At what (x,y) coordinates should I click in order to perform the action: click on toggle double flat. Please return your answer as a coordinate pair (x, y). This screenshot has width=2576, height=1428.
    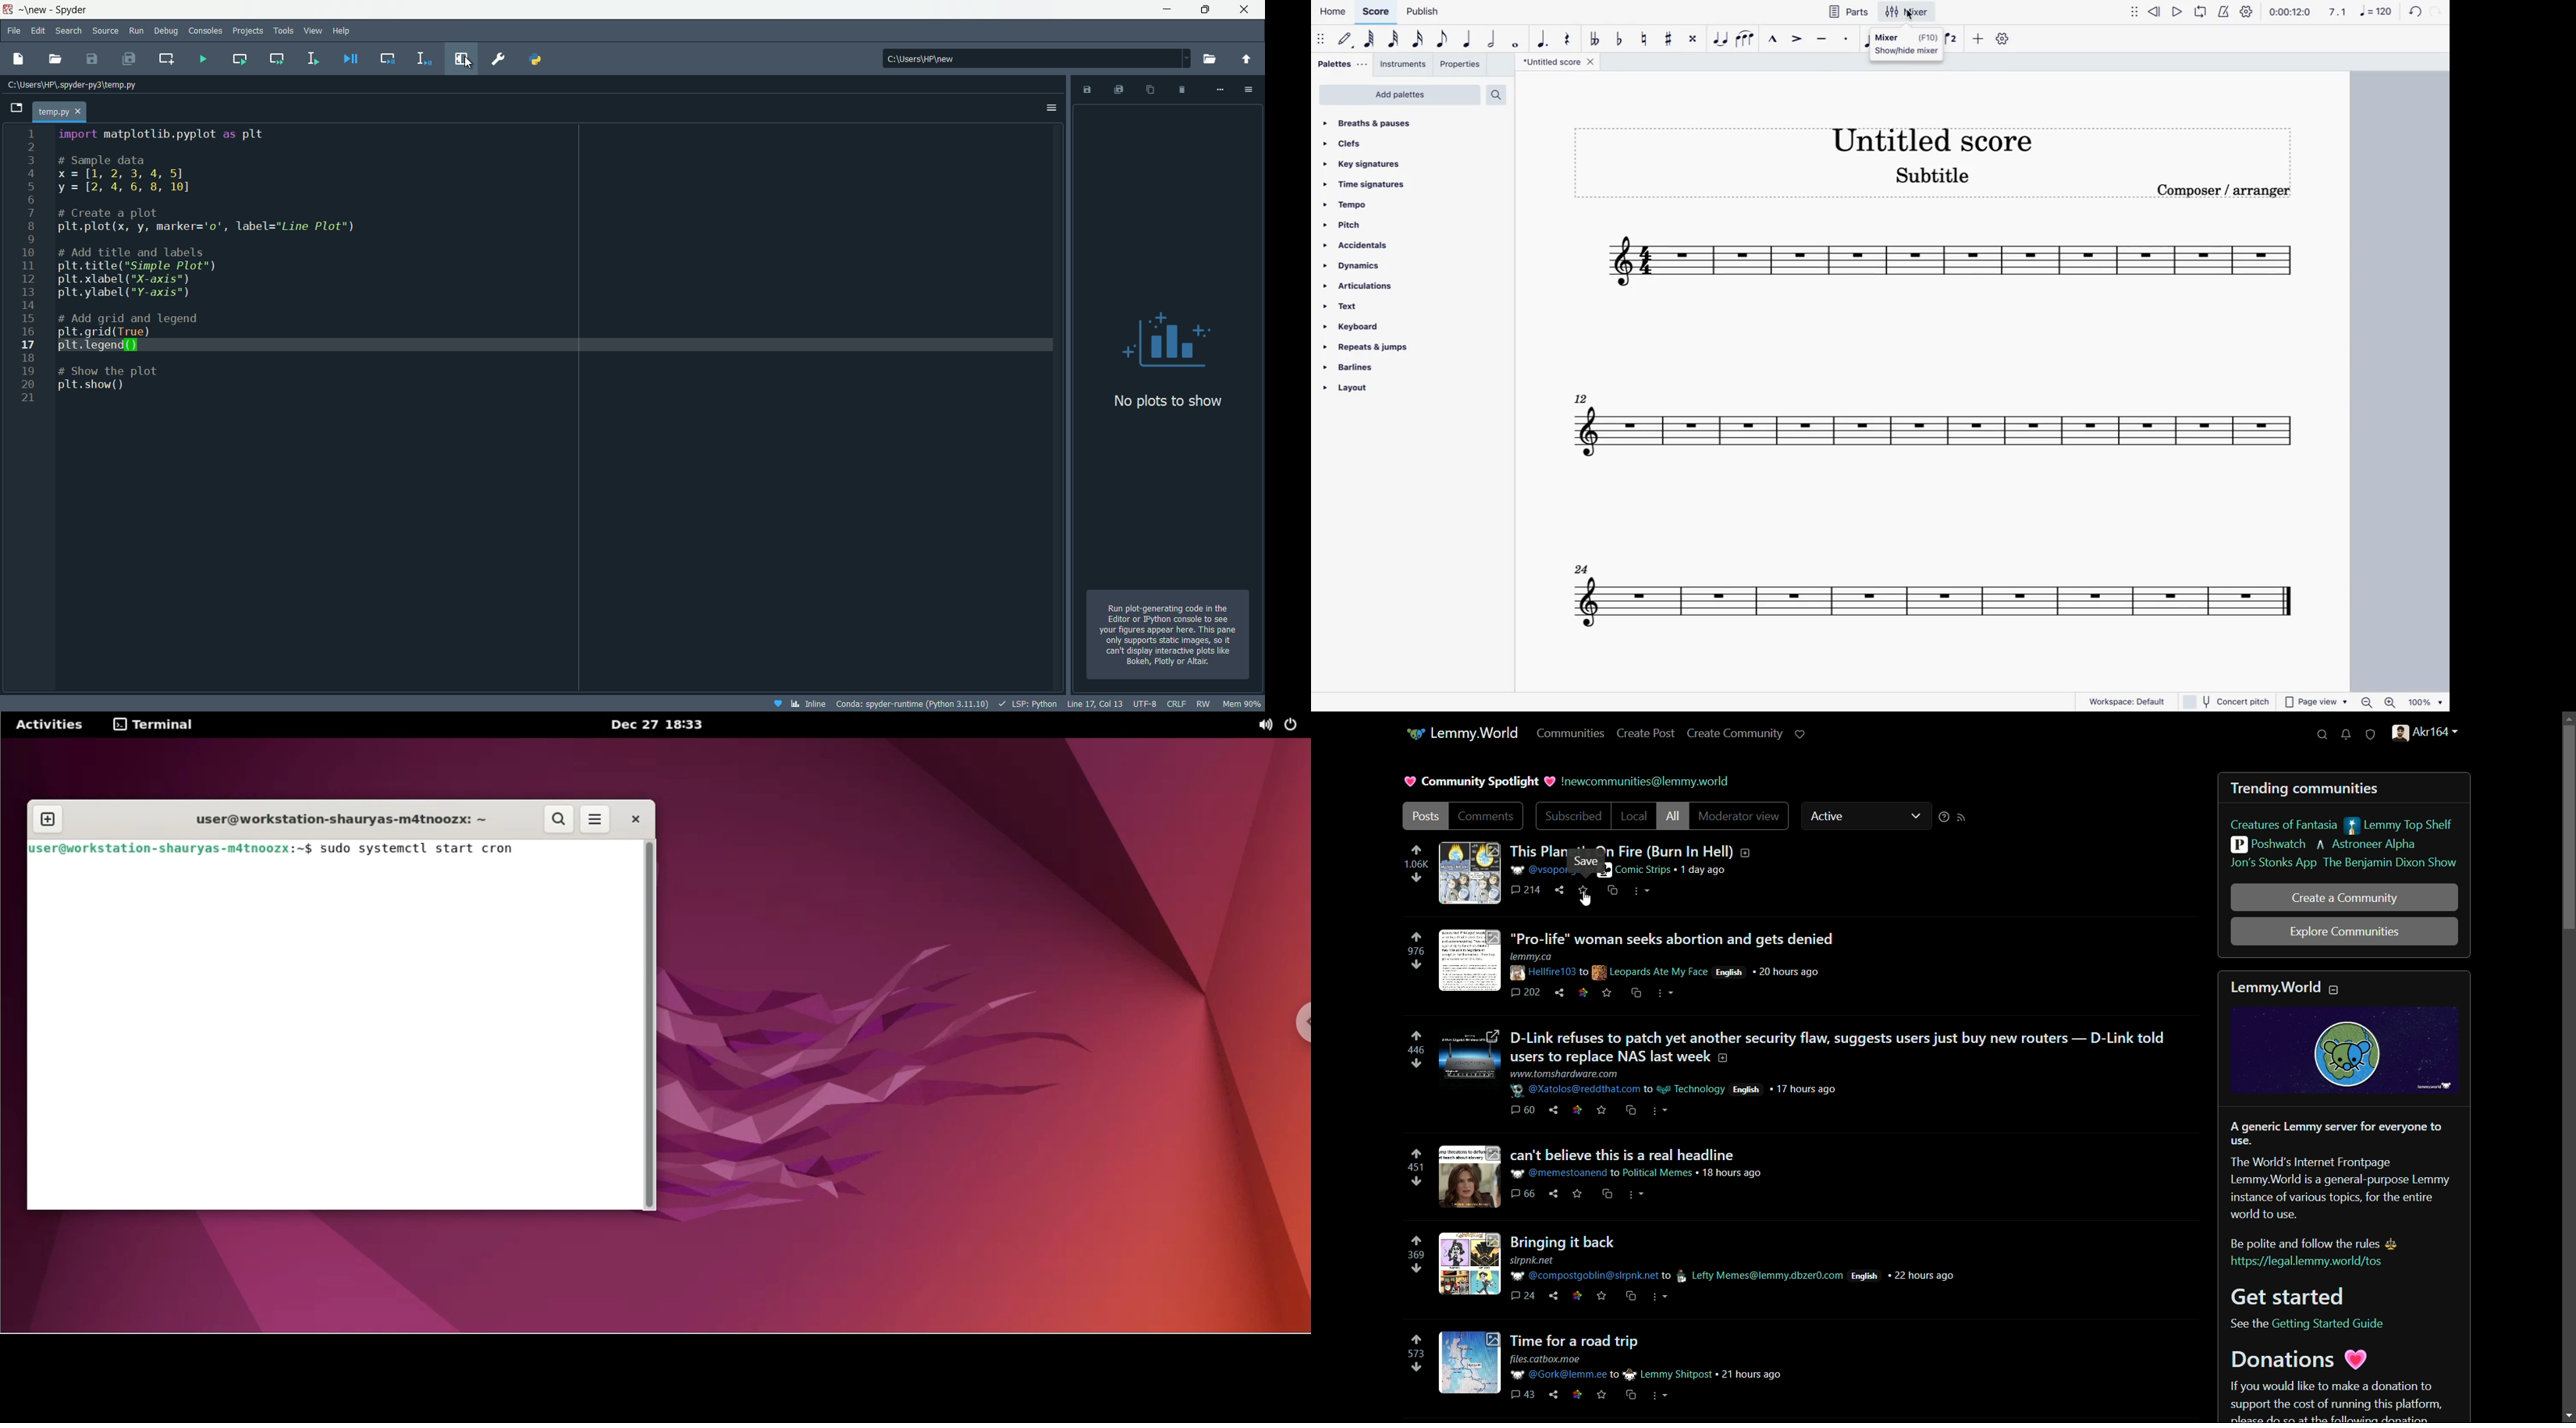
    Looking at the image, I should click on (1594, 38).